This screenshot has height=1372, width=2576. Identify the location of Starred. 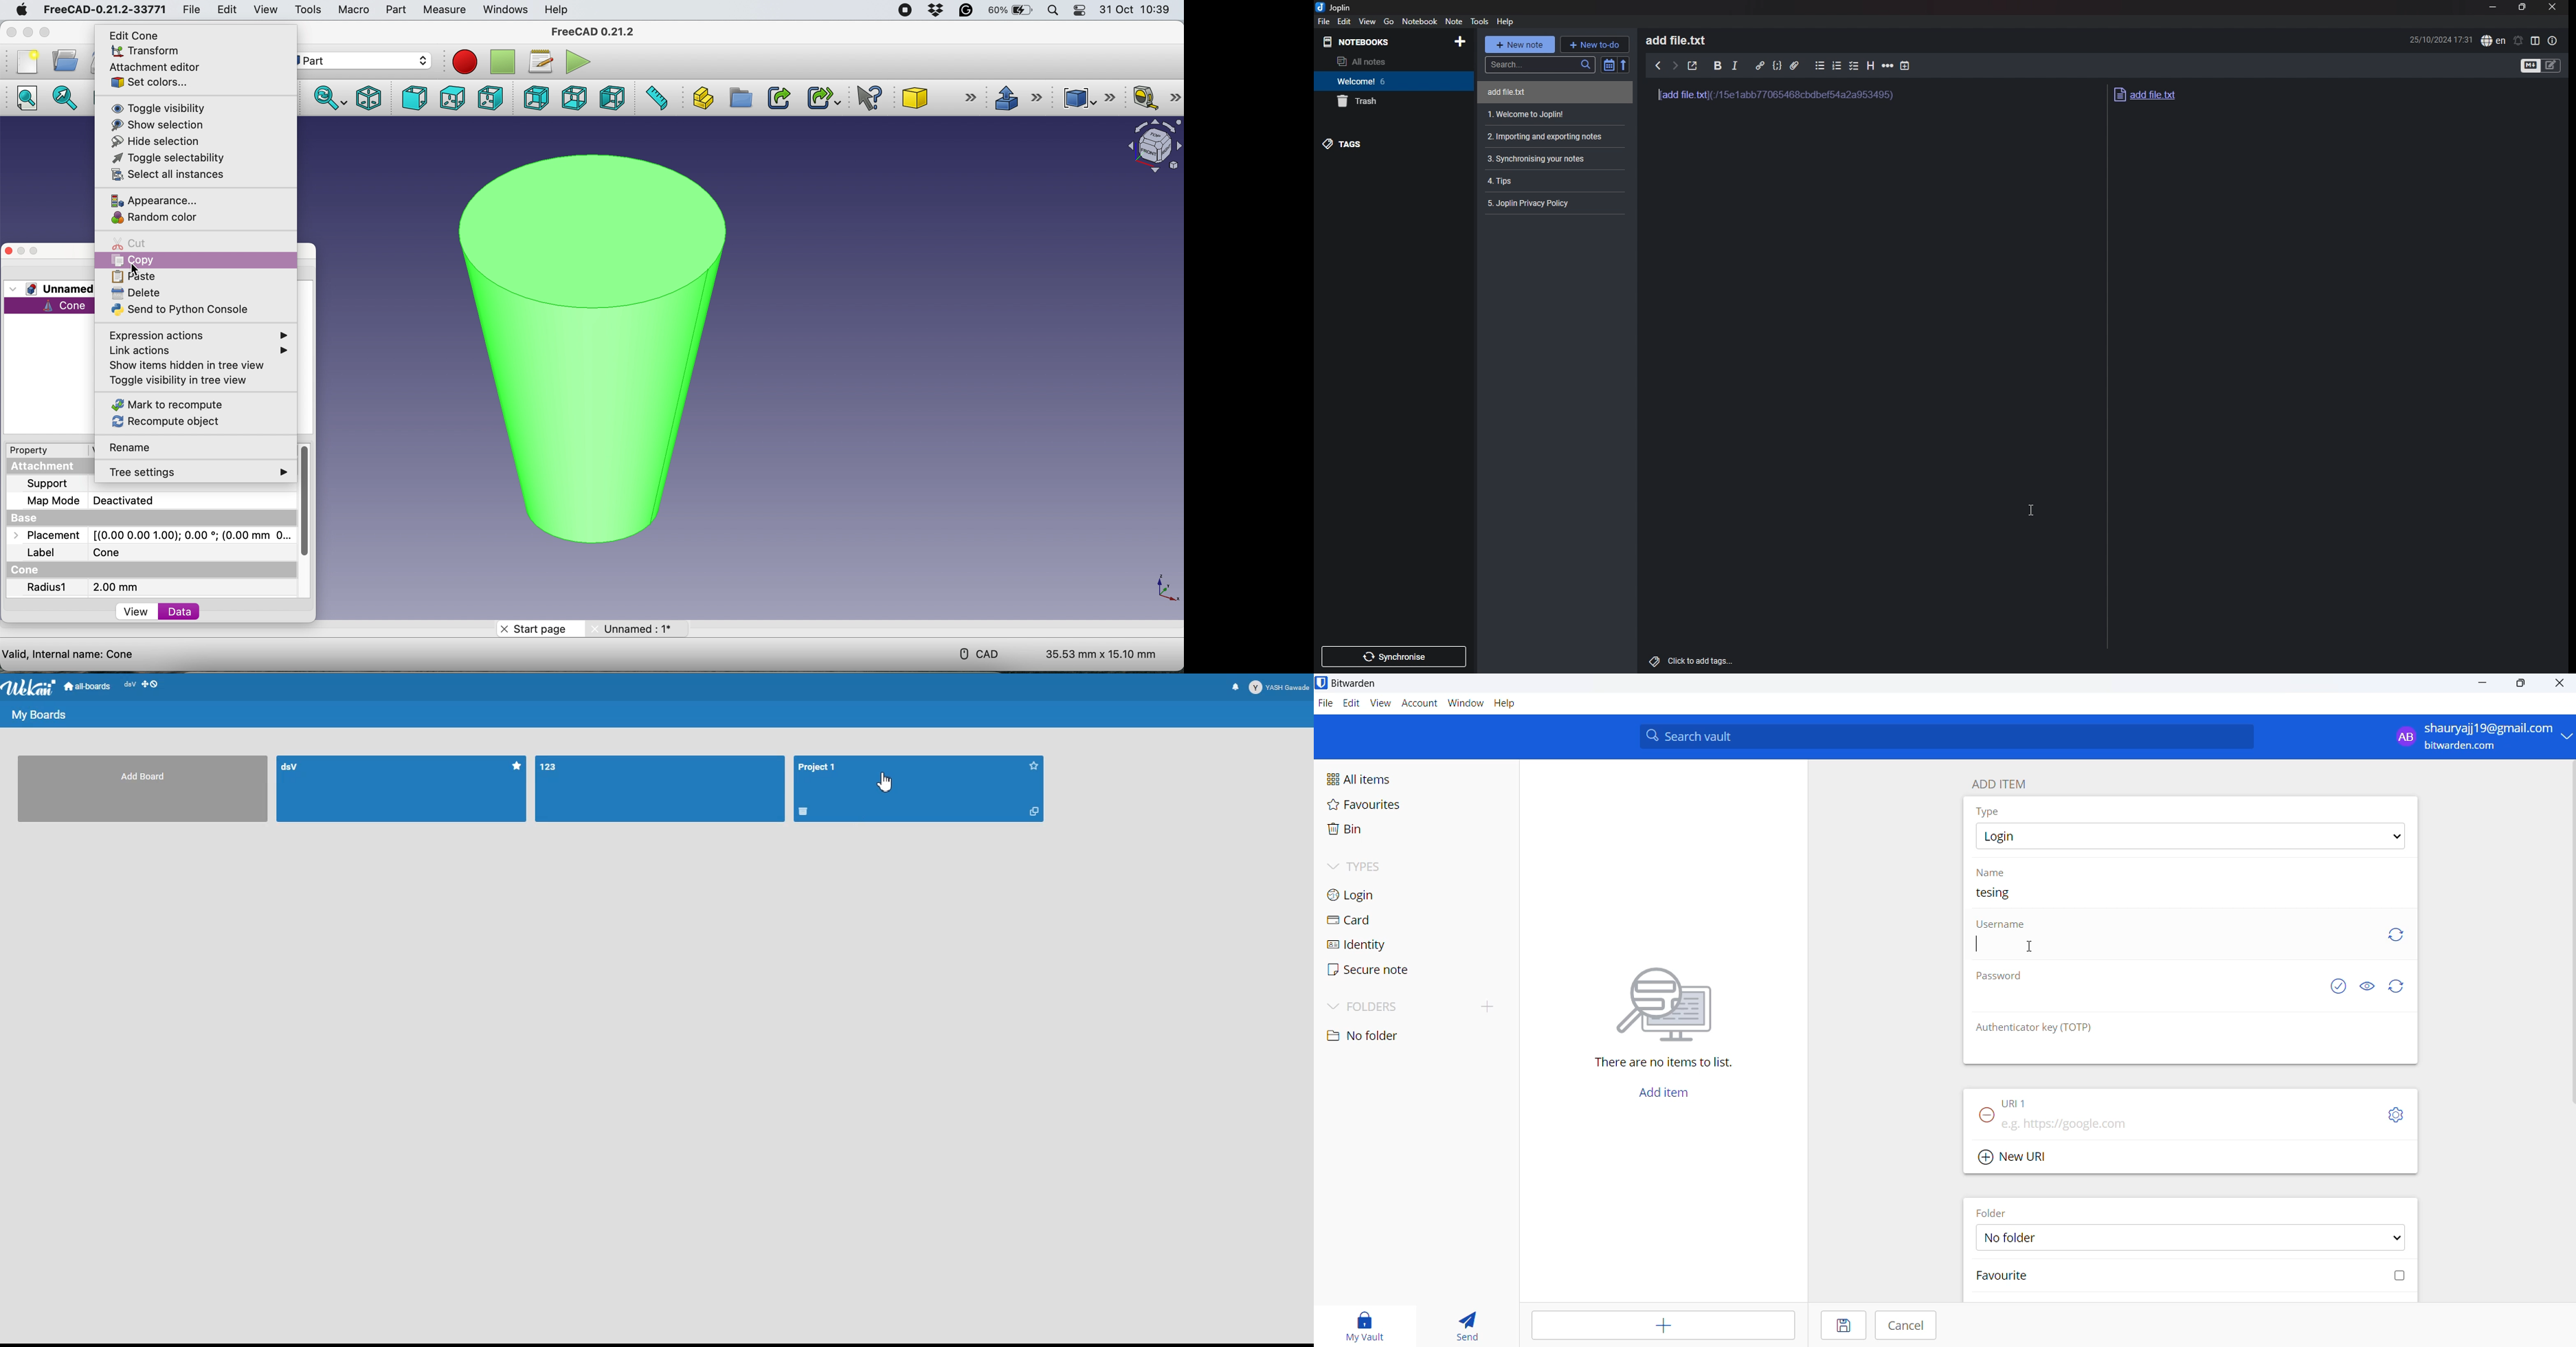
(1035, 765).